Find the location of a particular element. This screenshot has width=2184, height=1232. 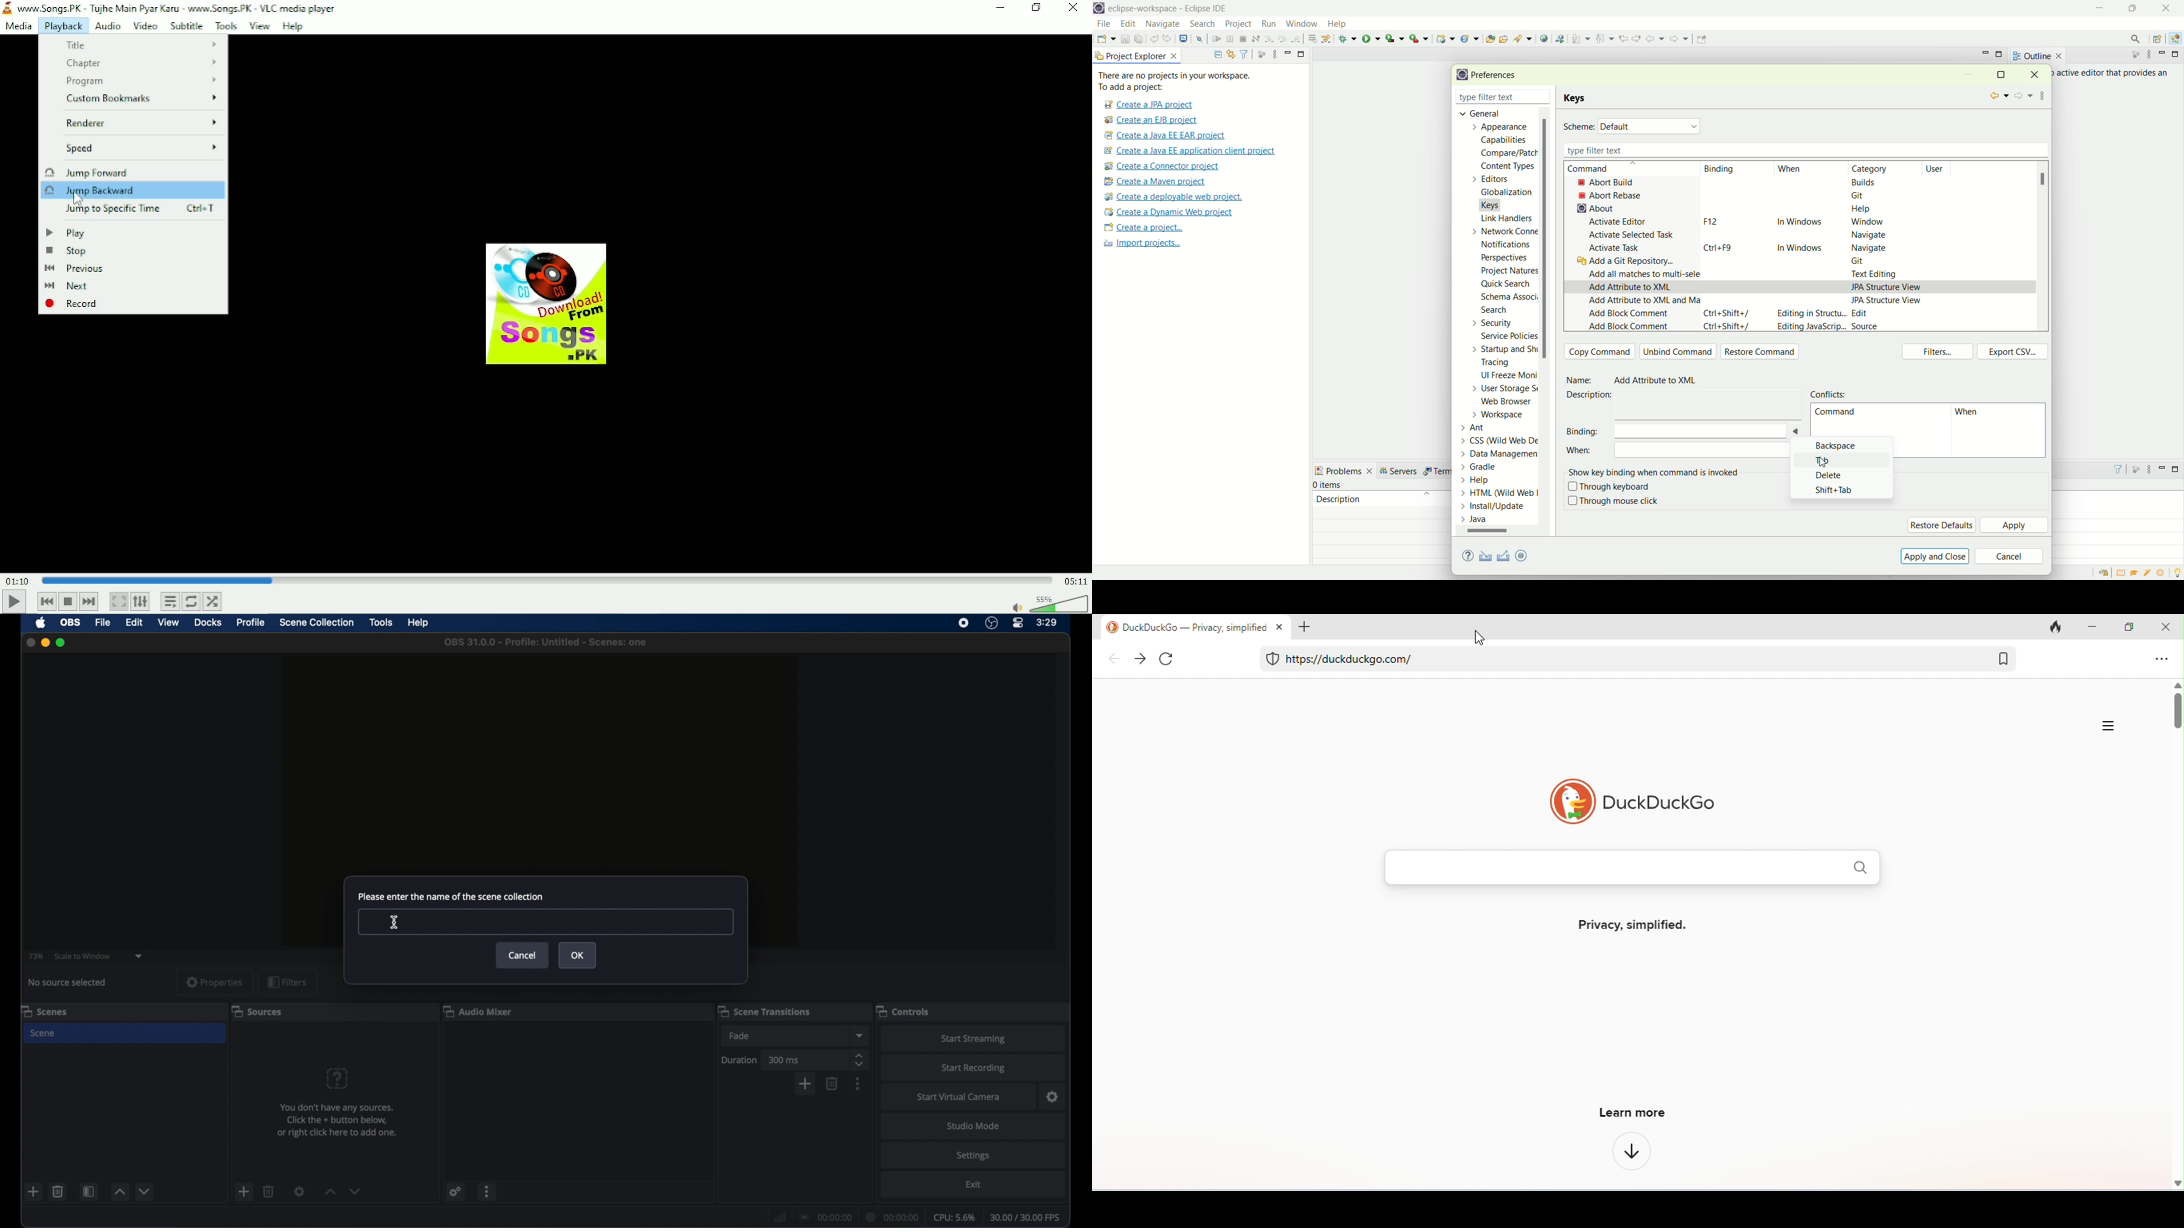

Renderer is located at coordinates (142, 122).